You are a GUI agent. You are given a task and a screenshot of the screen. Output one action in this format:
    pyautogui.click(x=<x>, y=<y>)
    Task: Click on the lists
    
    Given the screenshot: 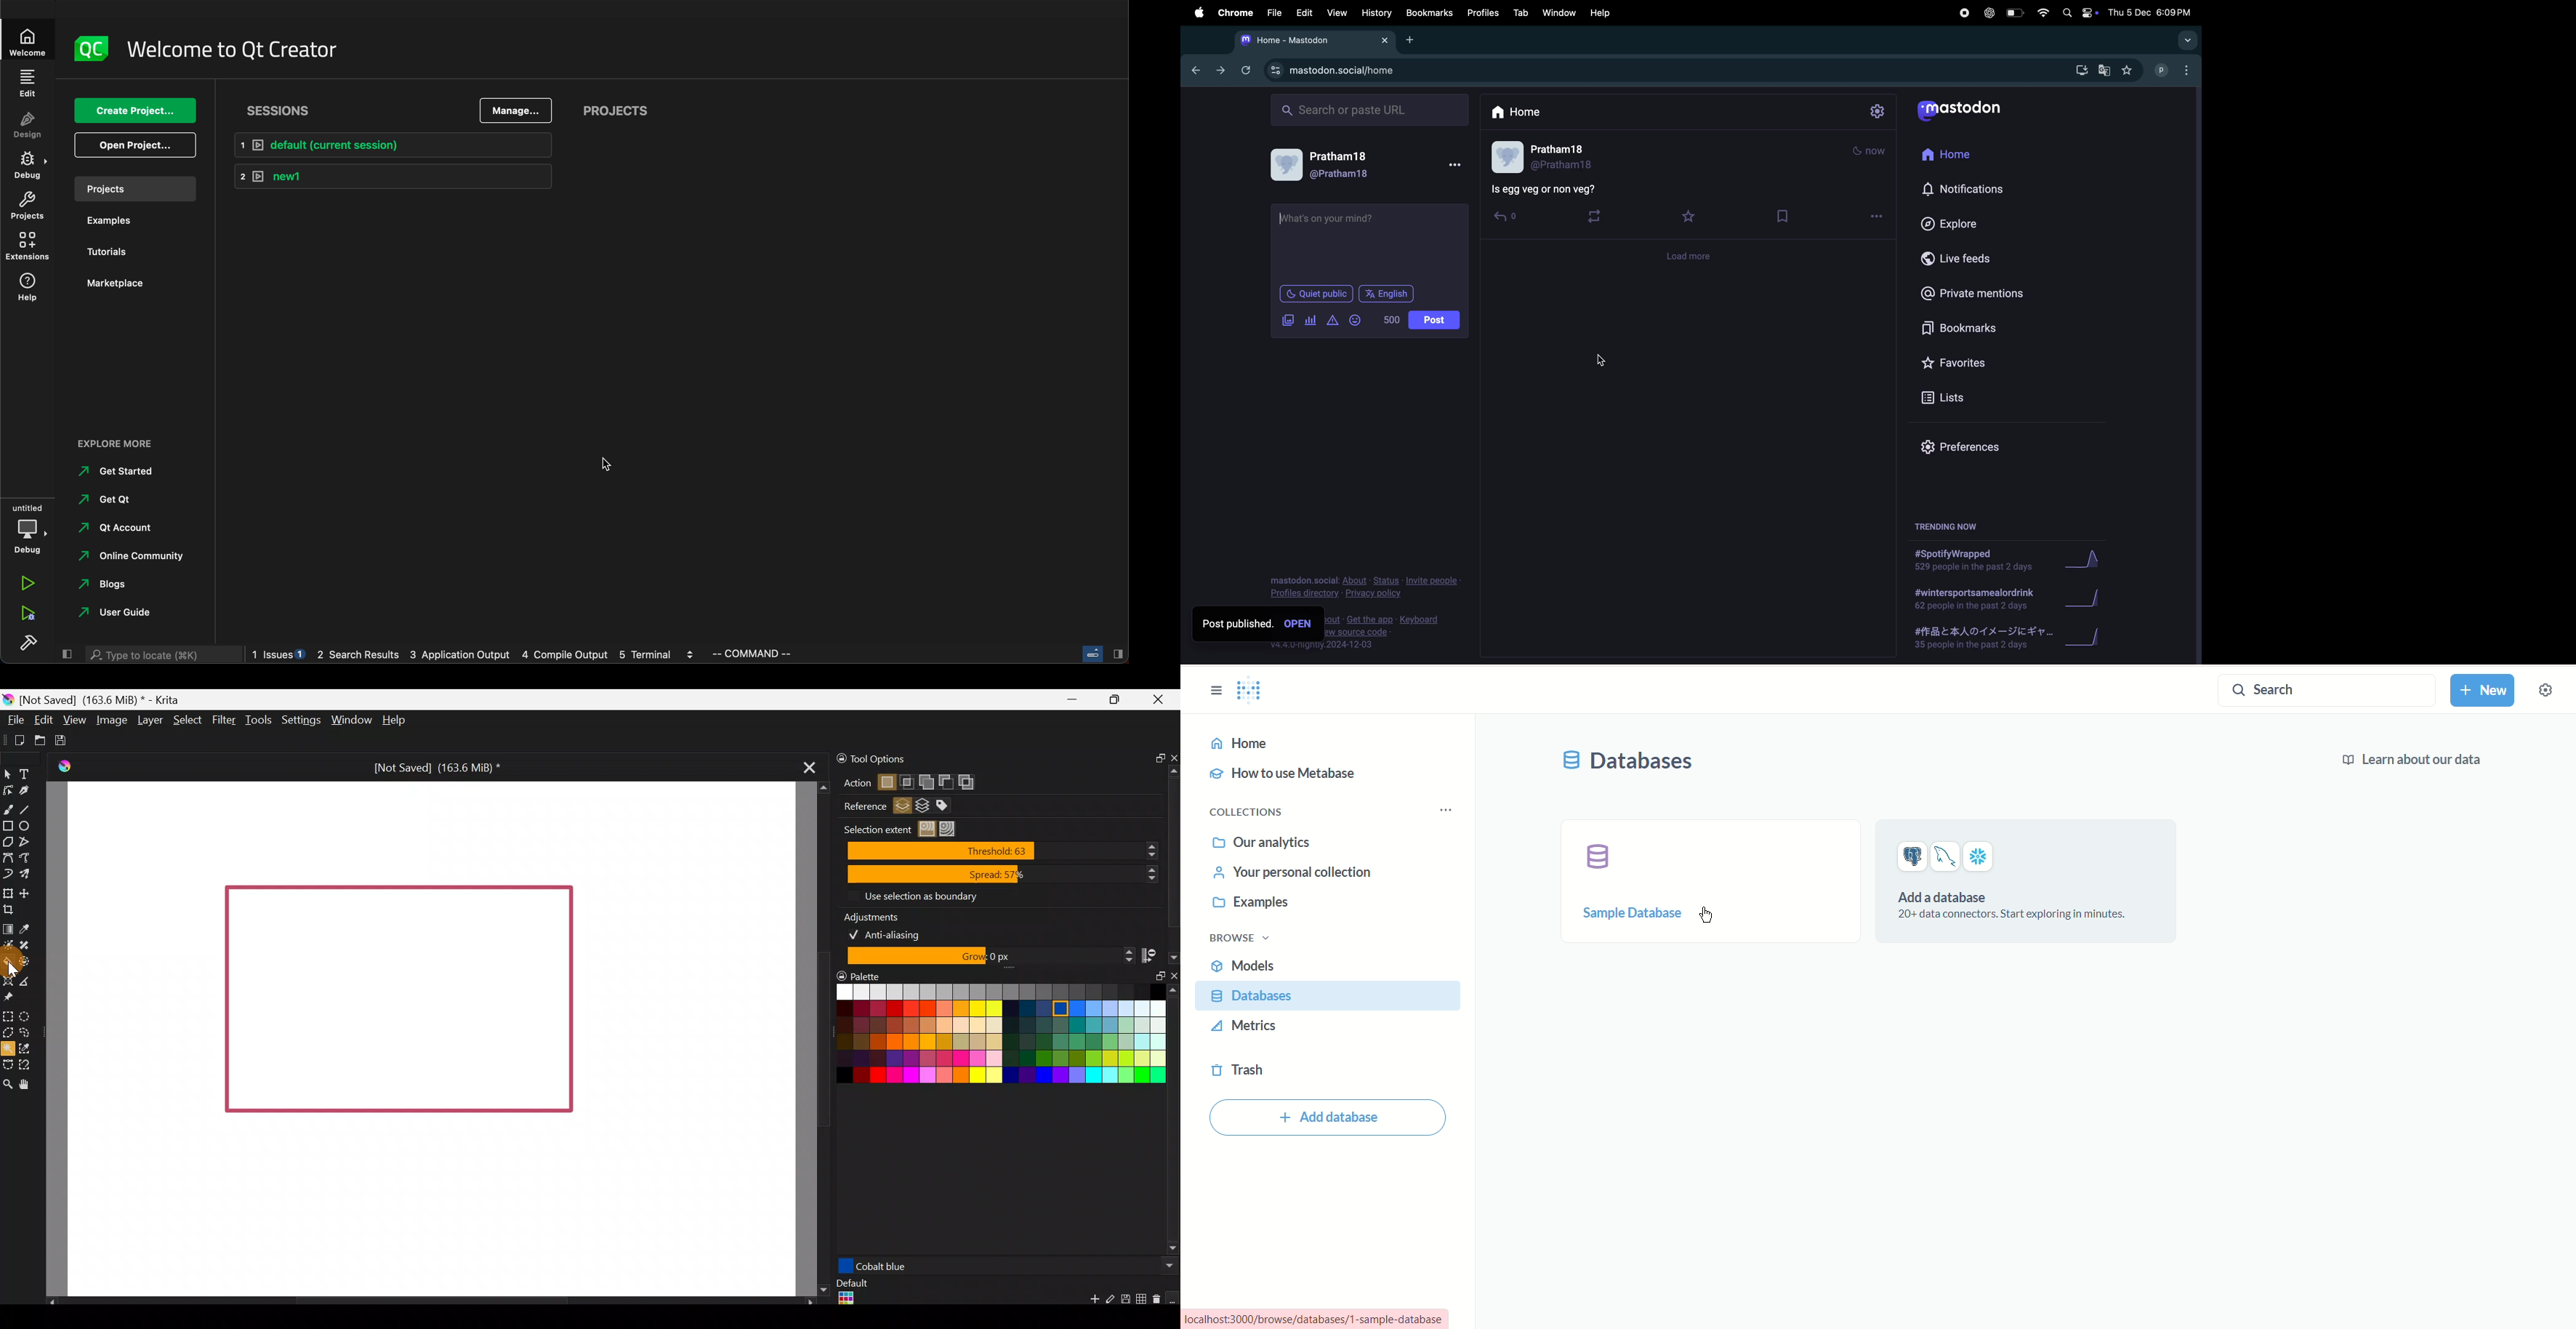 What is the action you would take?
    pyautogui.click(x=1958, y=397)
    